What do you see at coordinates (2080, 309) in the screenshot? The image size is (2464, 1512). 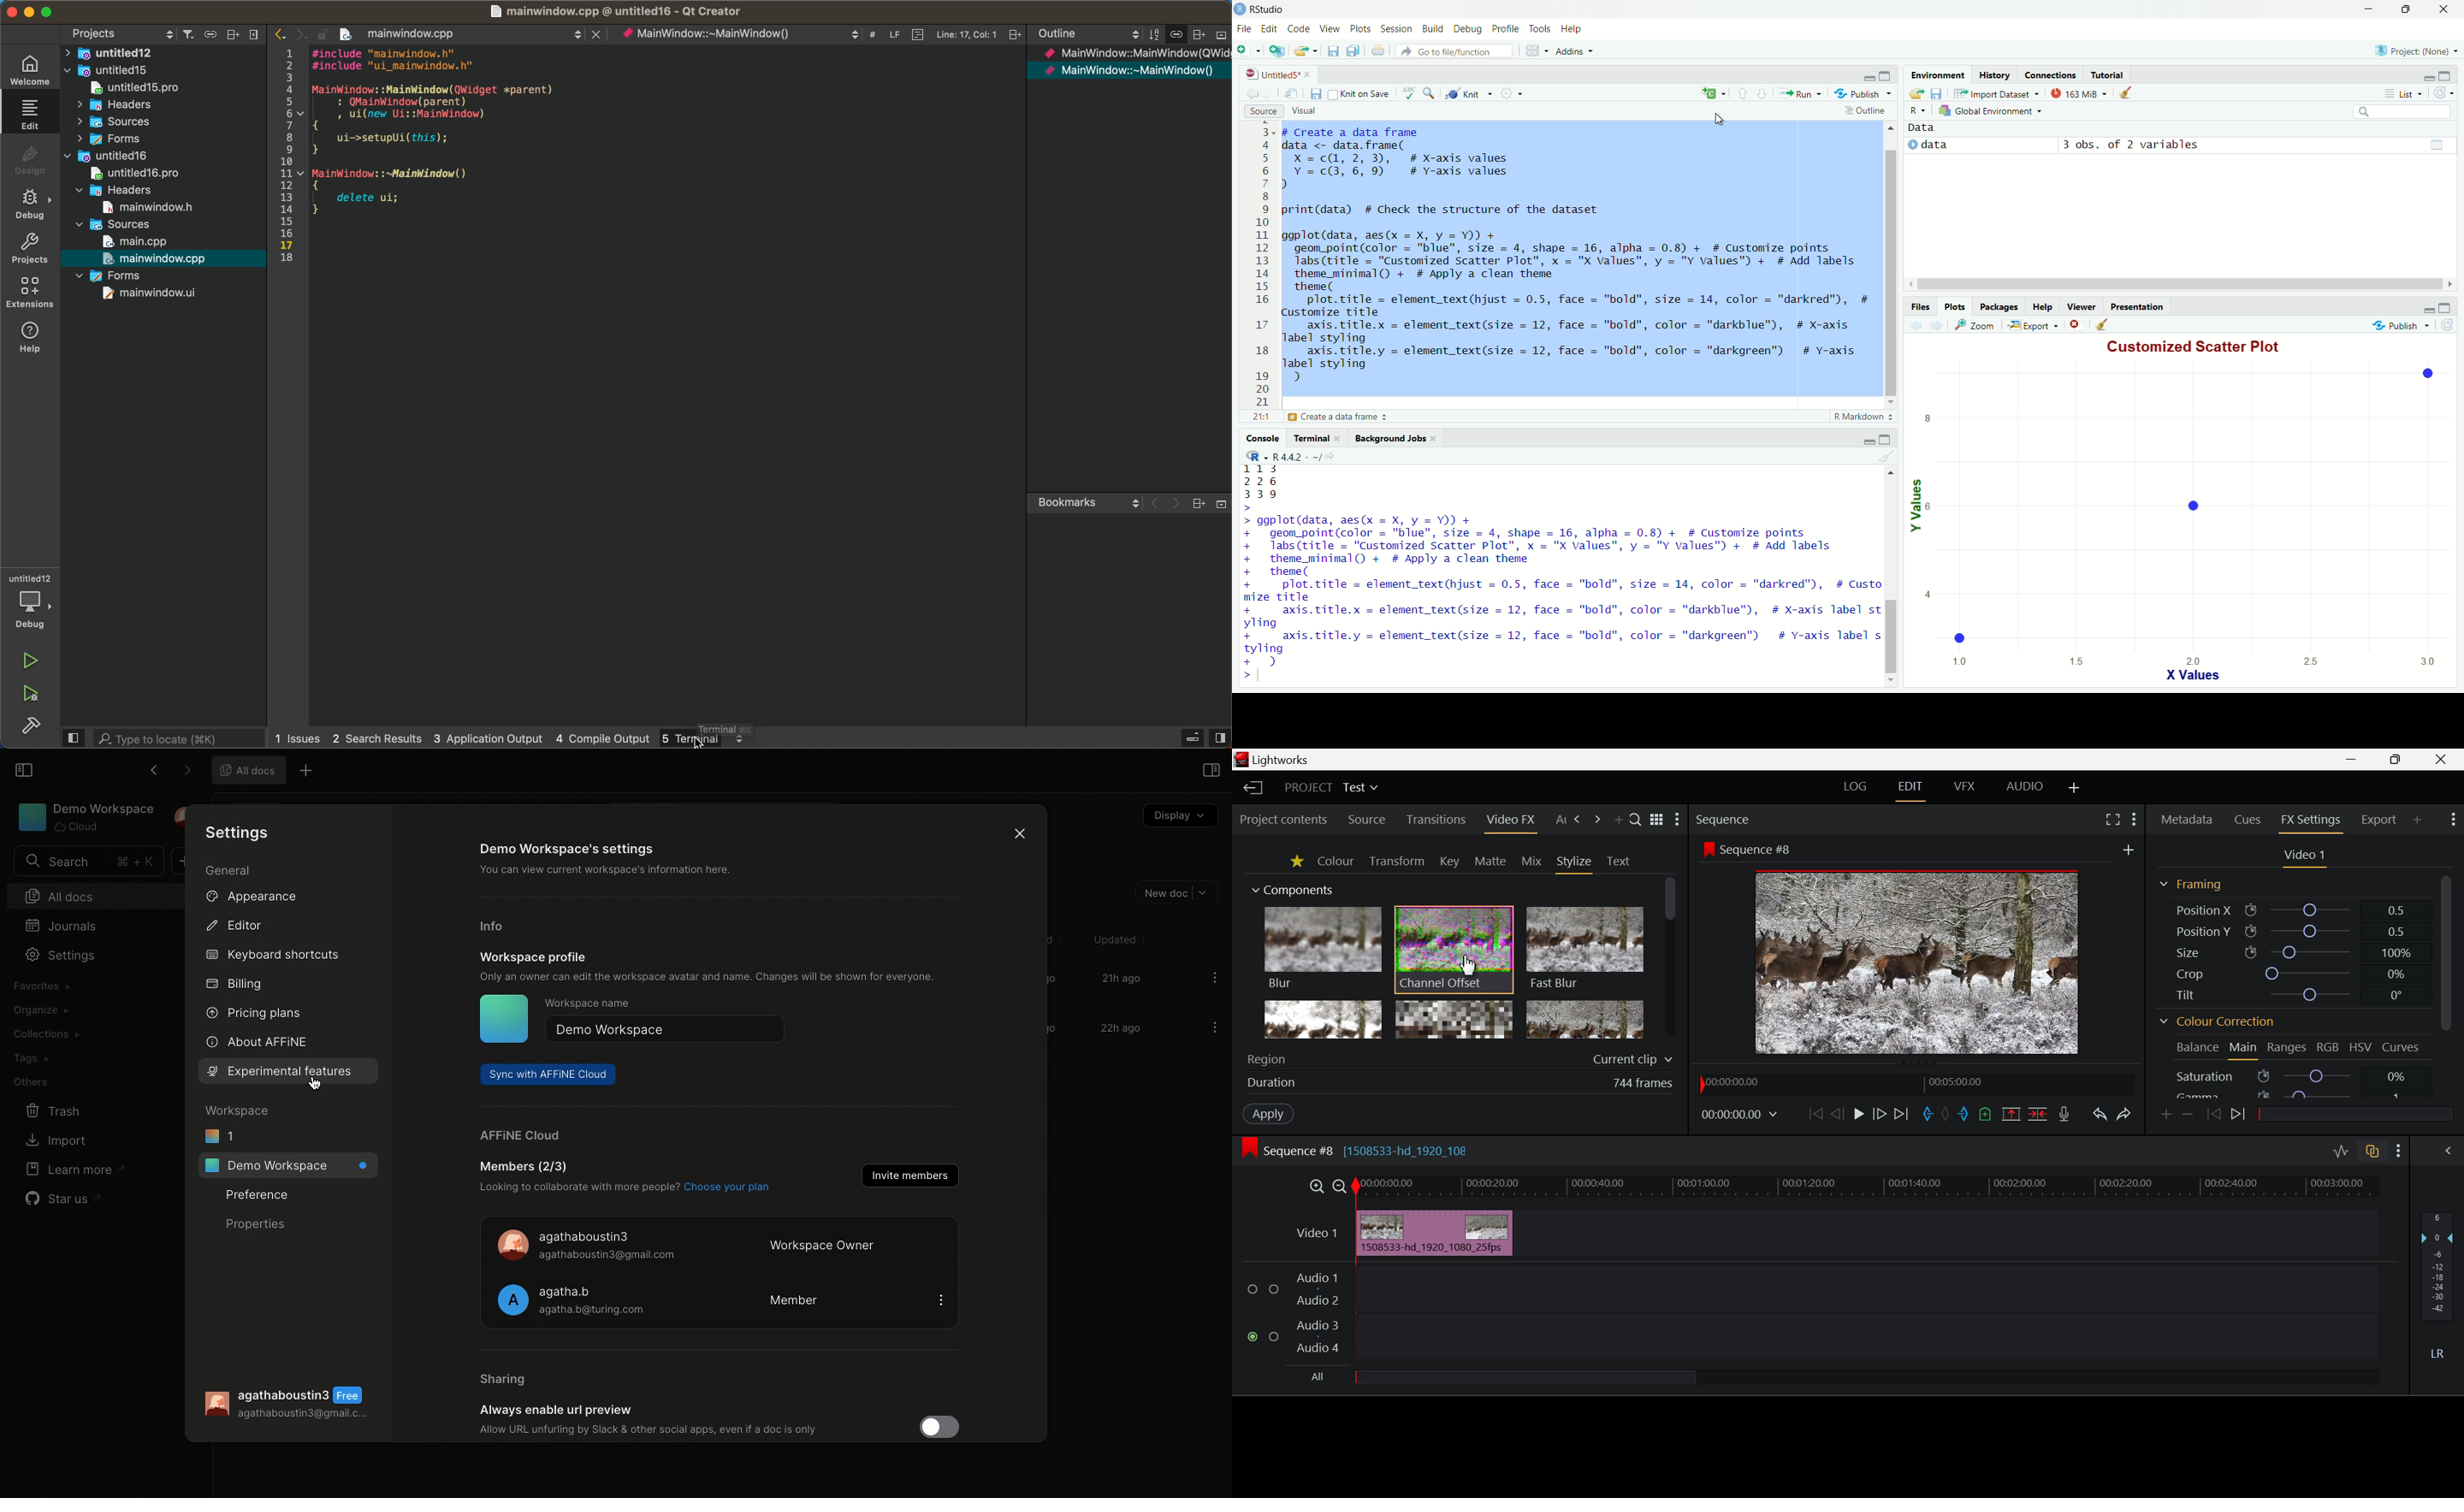 I see `Viewer` at bounding box center [2080, 309].